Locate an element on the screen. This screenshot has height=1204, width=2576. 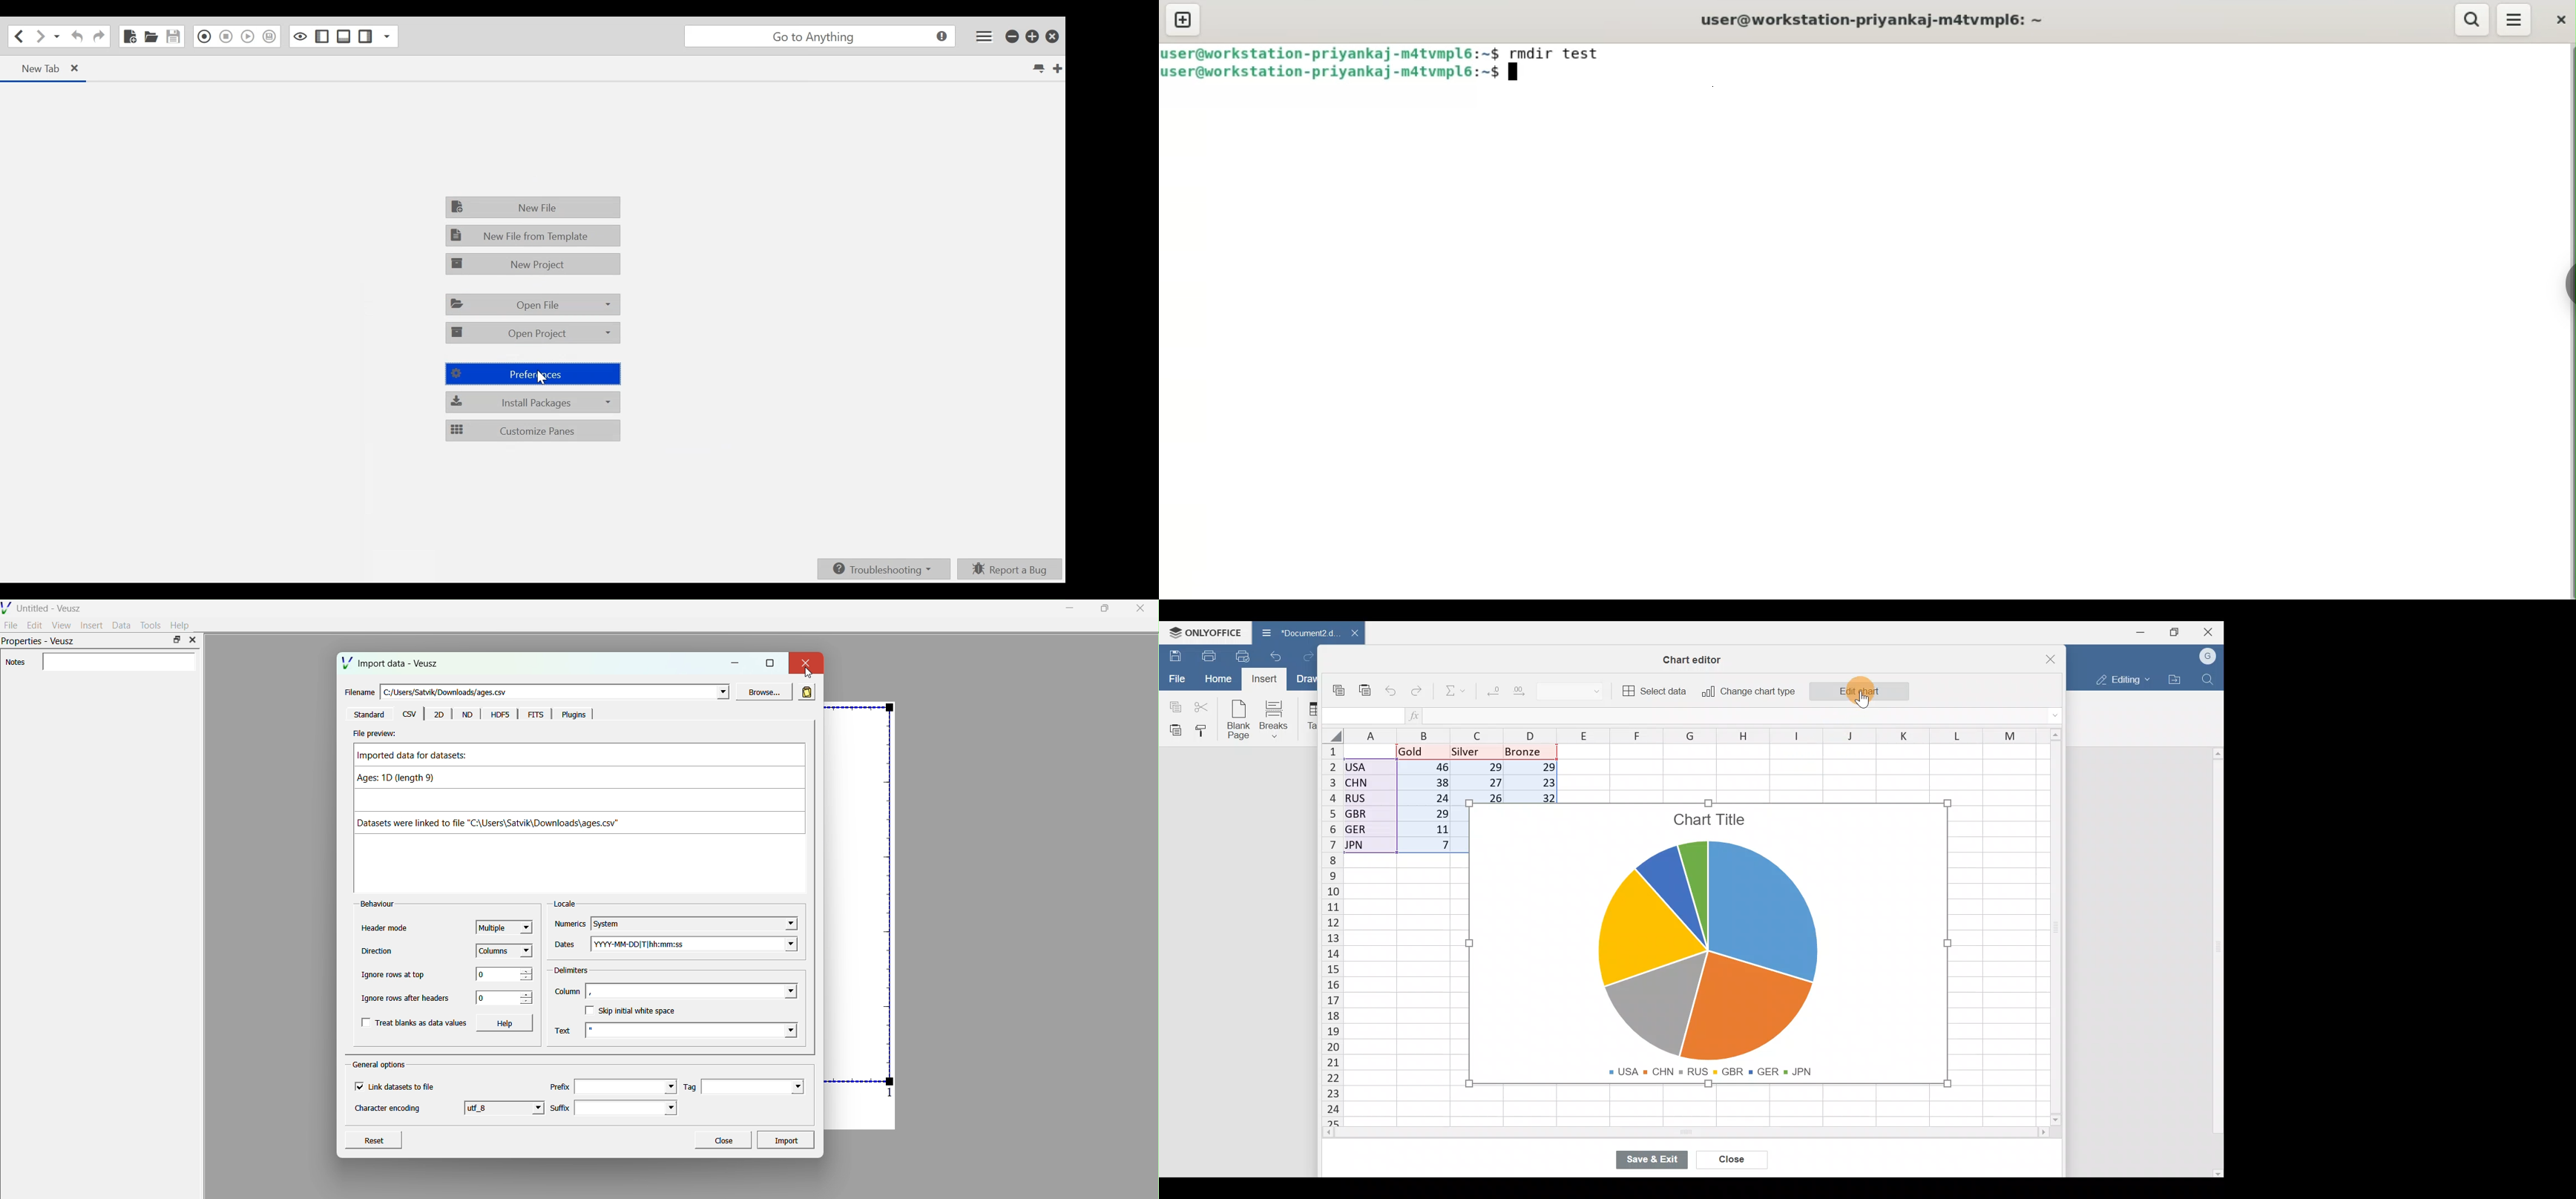
Blank page is located at coordinates (1236, 718).